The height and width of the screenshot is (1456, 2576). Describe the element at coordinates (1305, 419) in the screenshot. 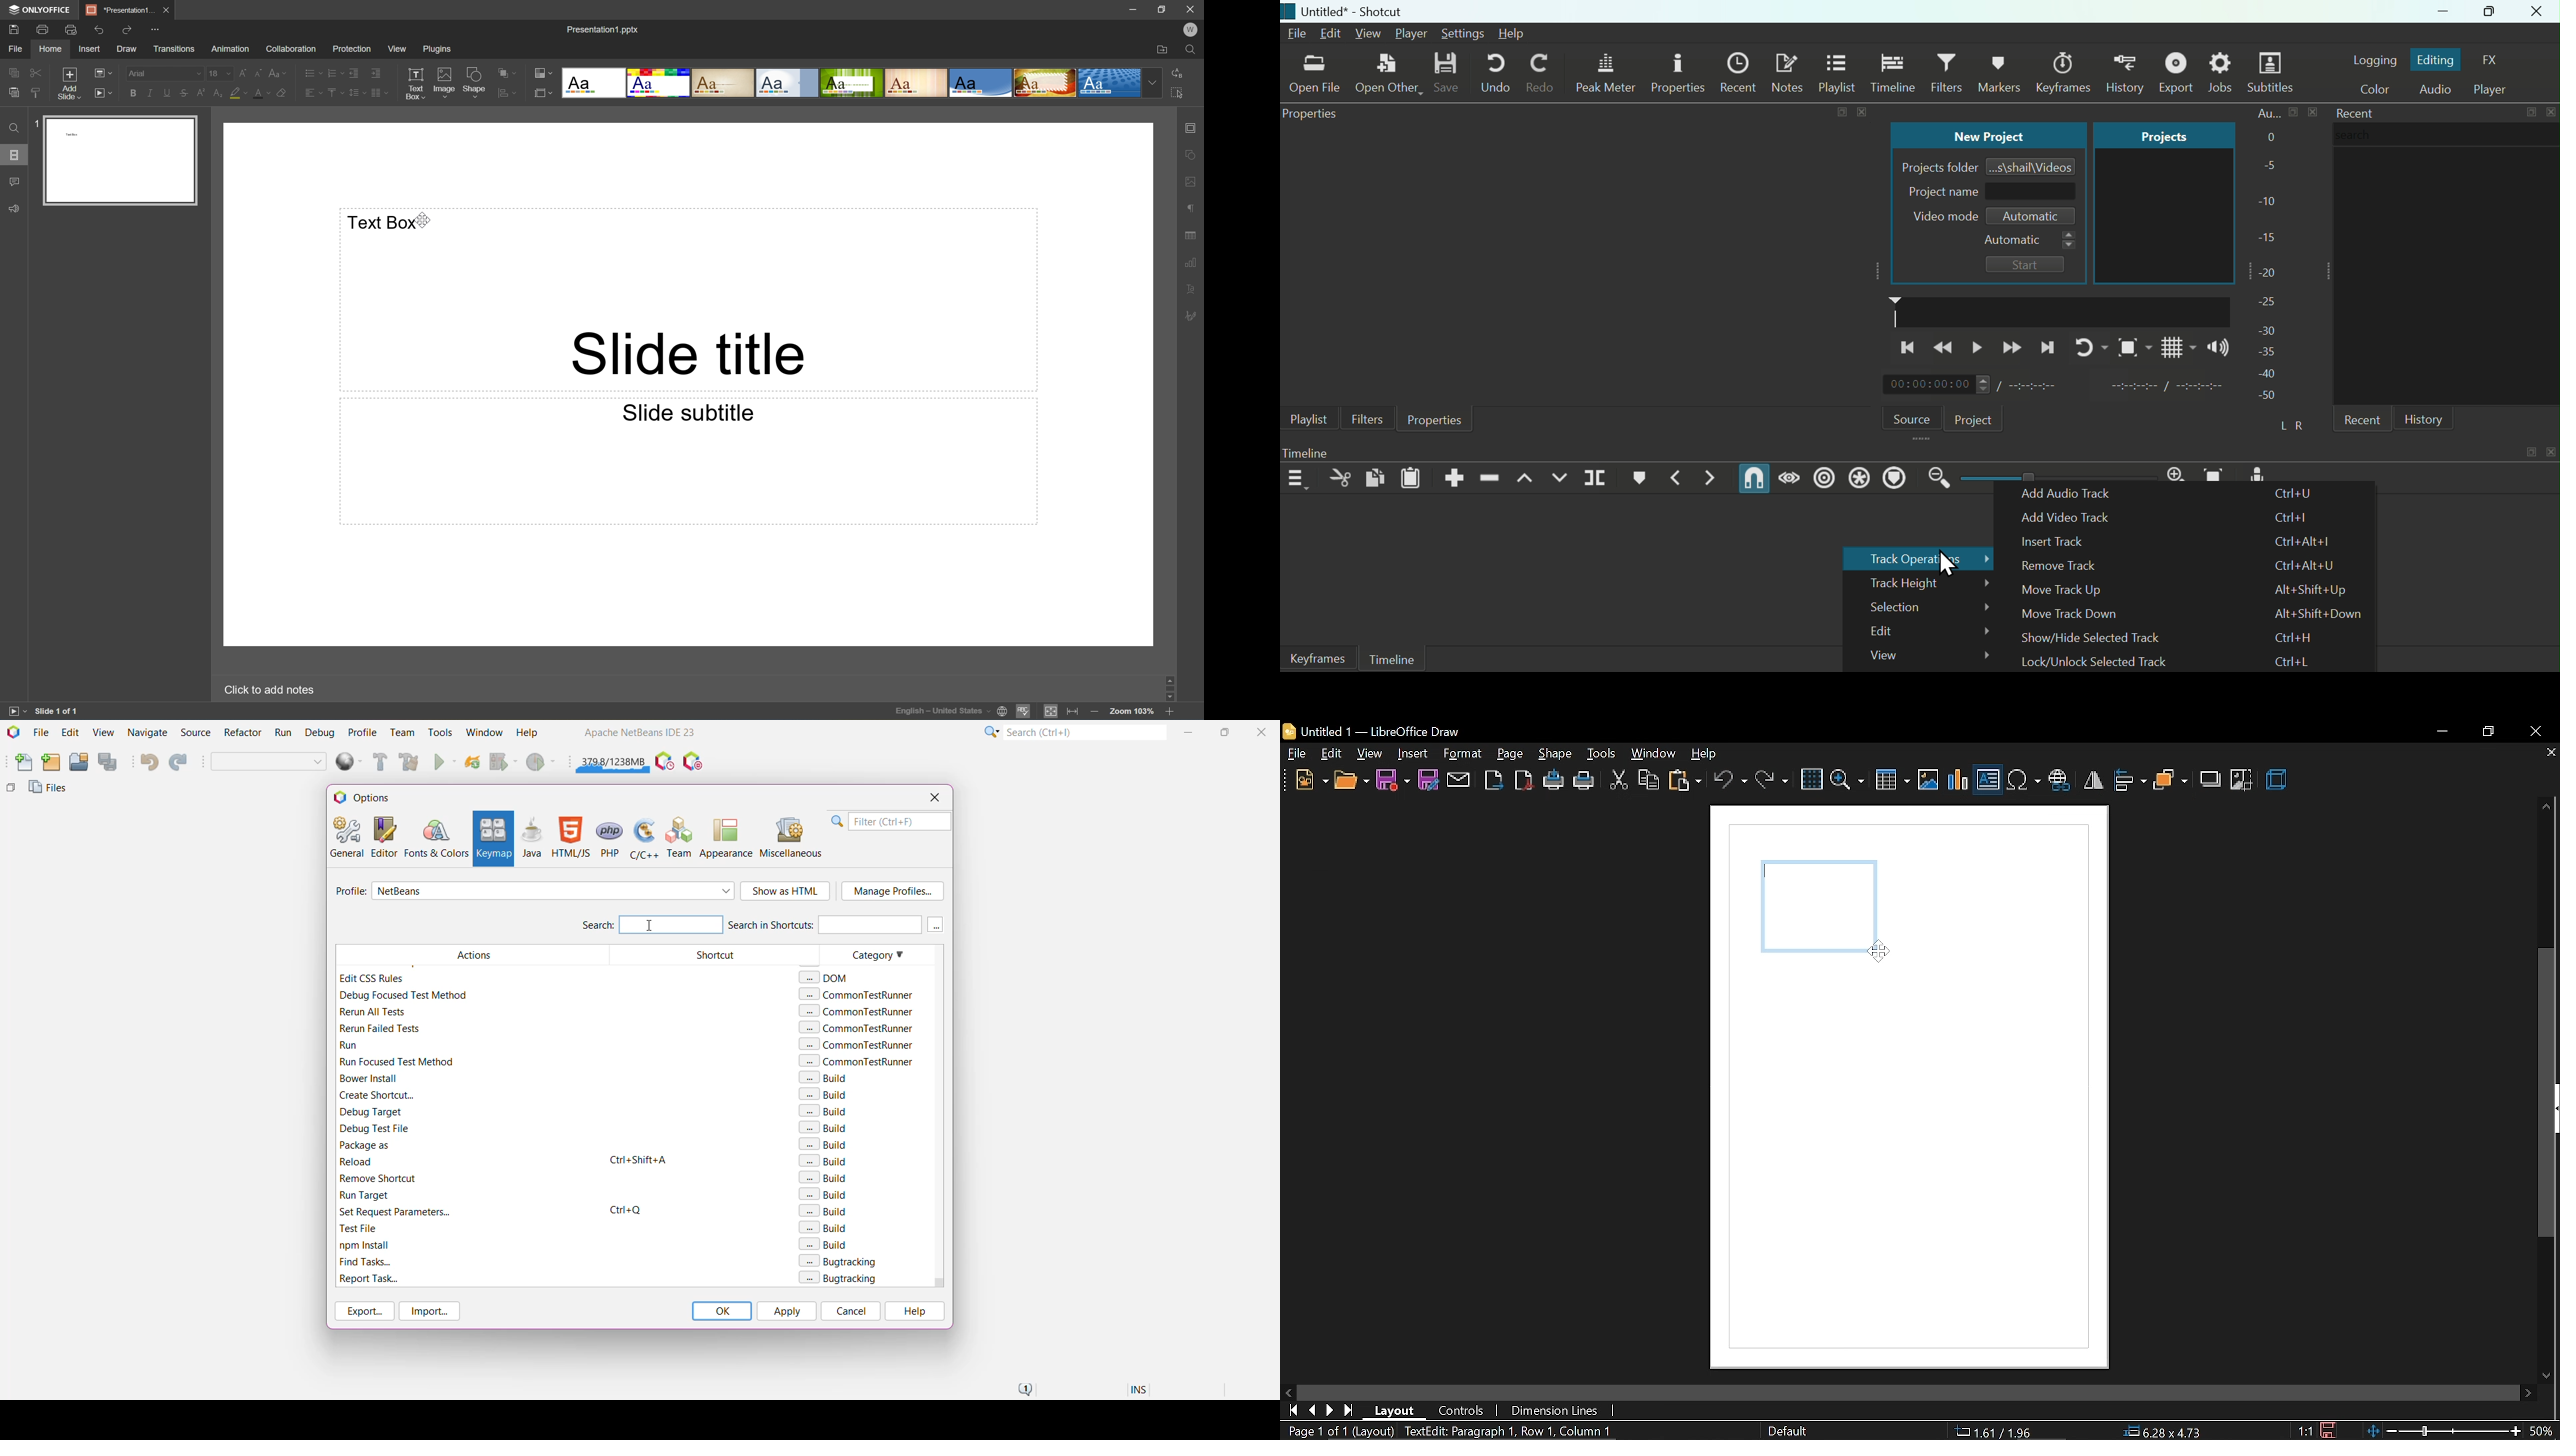

I see `Playlist` at that location.